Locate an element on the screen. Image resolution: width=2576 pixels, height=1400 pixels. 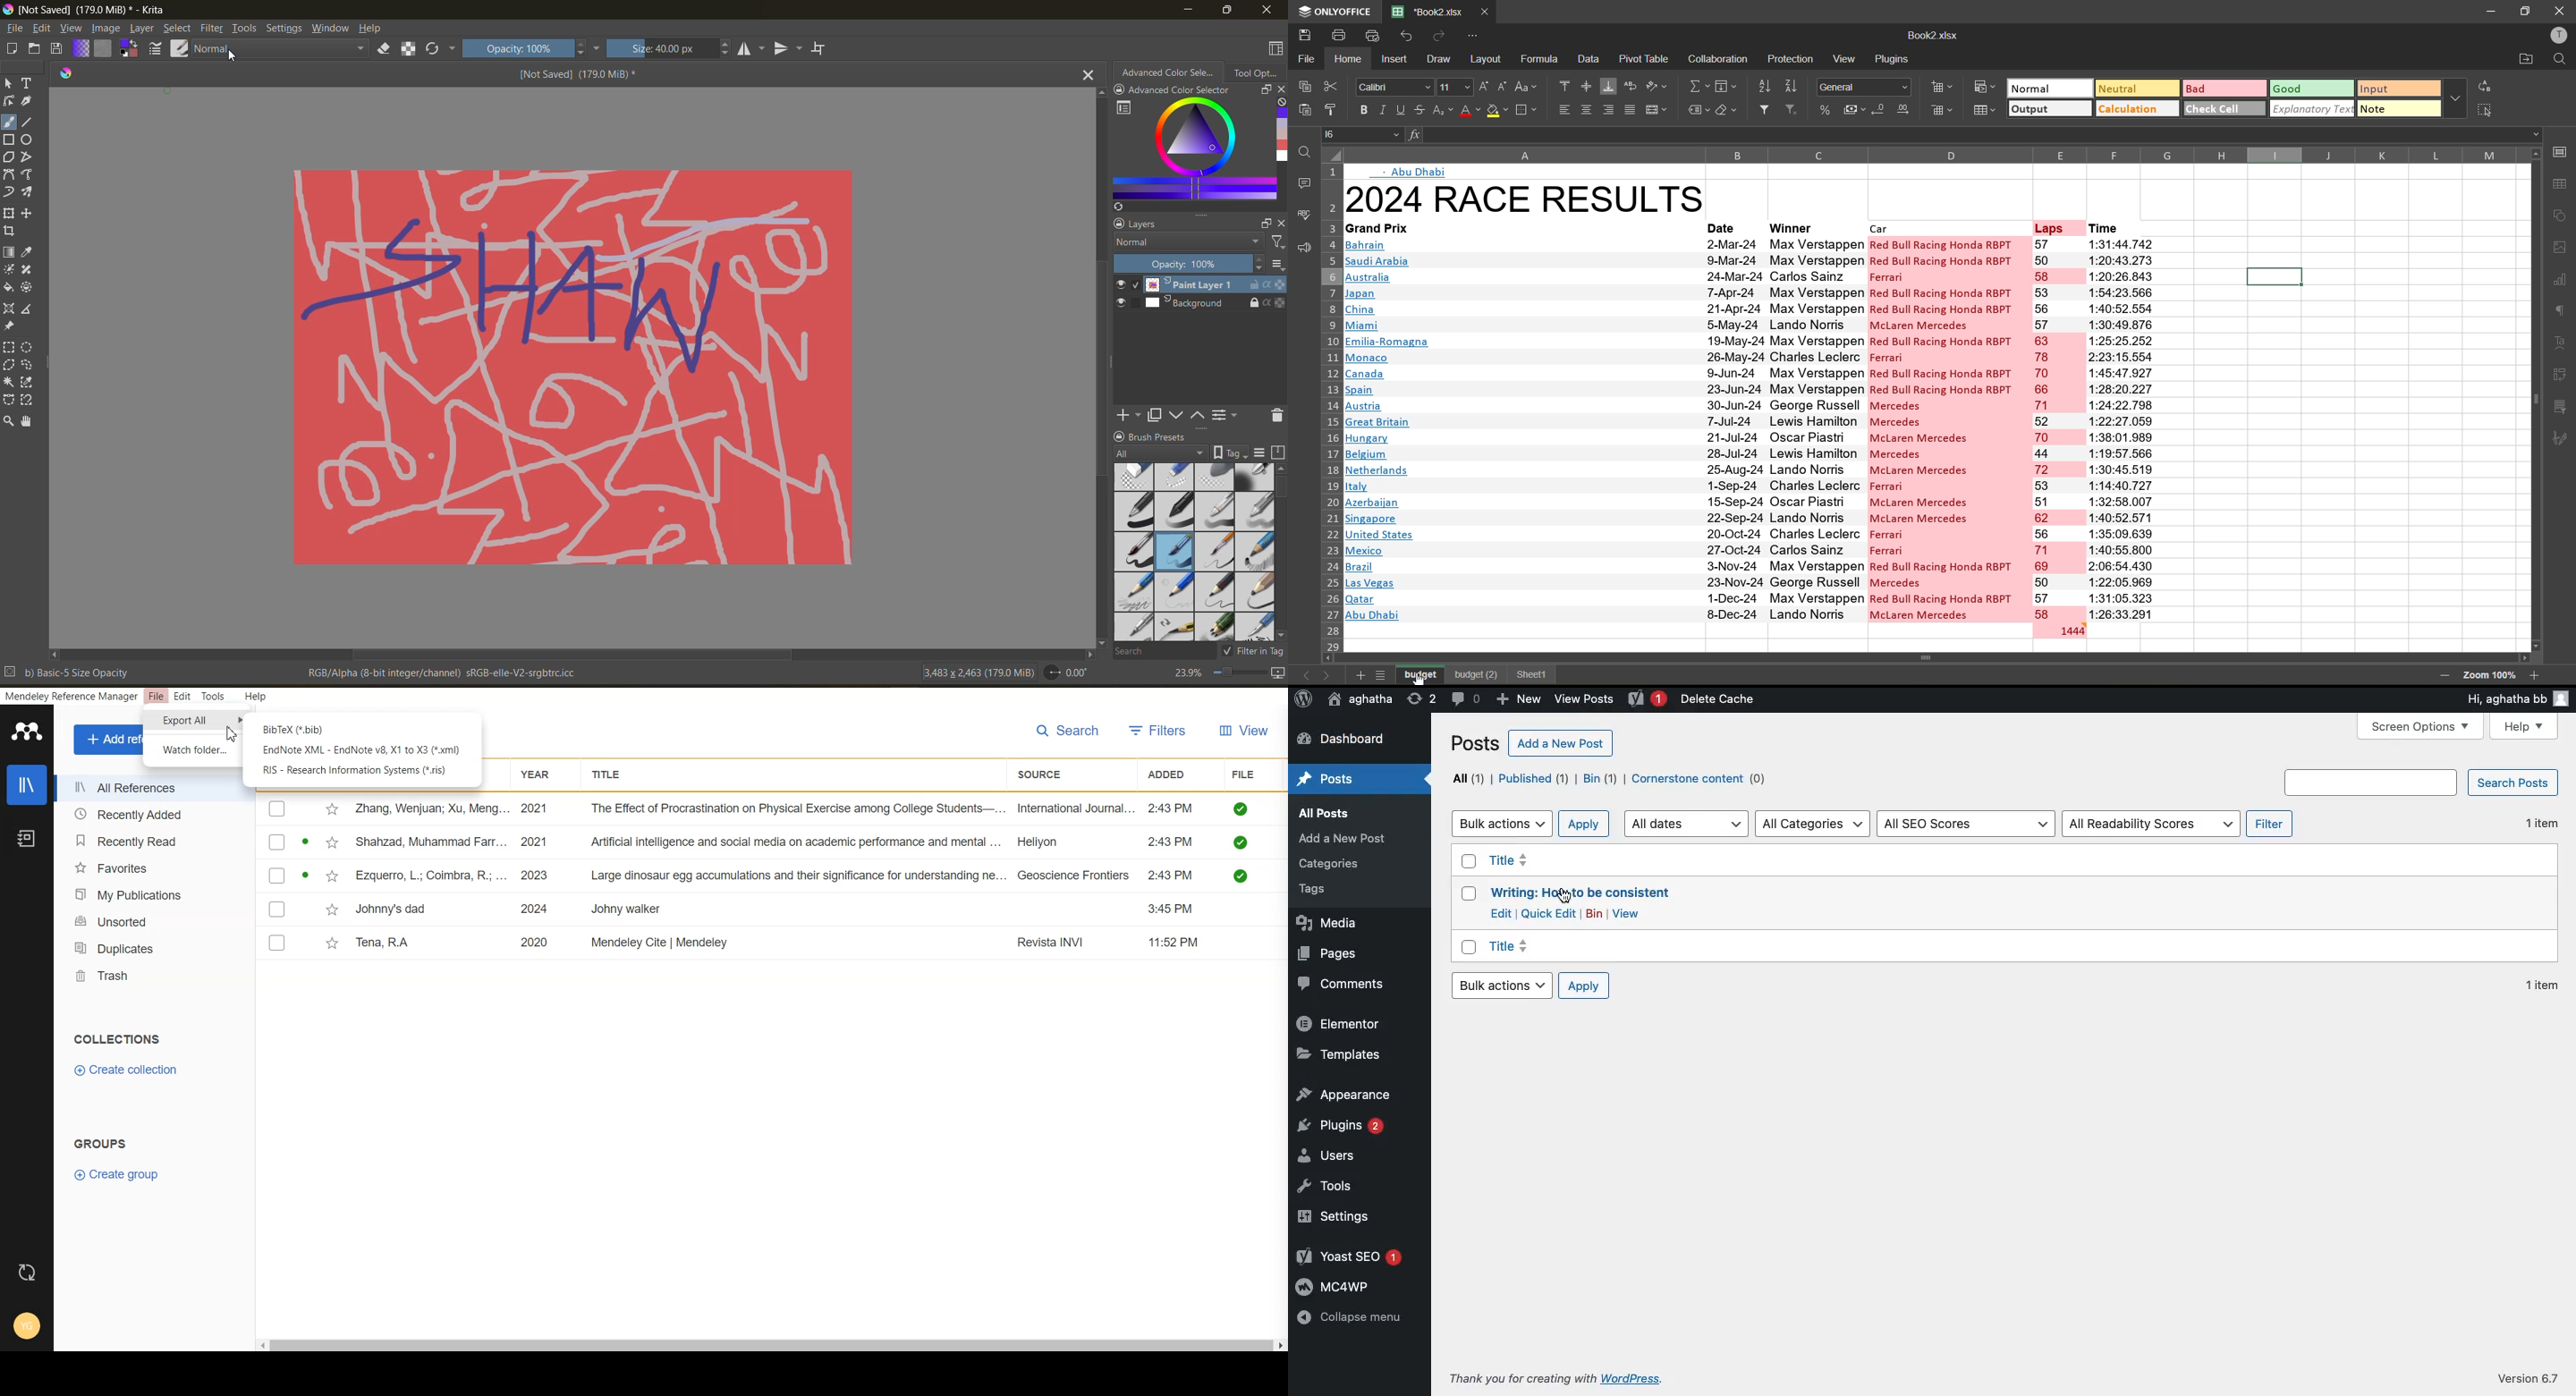
star is located at coordinates (331, 810).